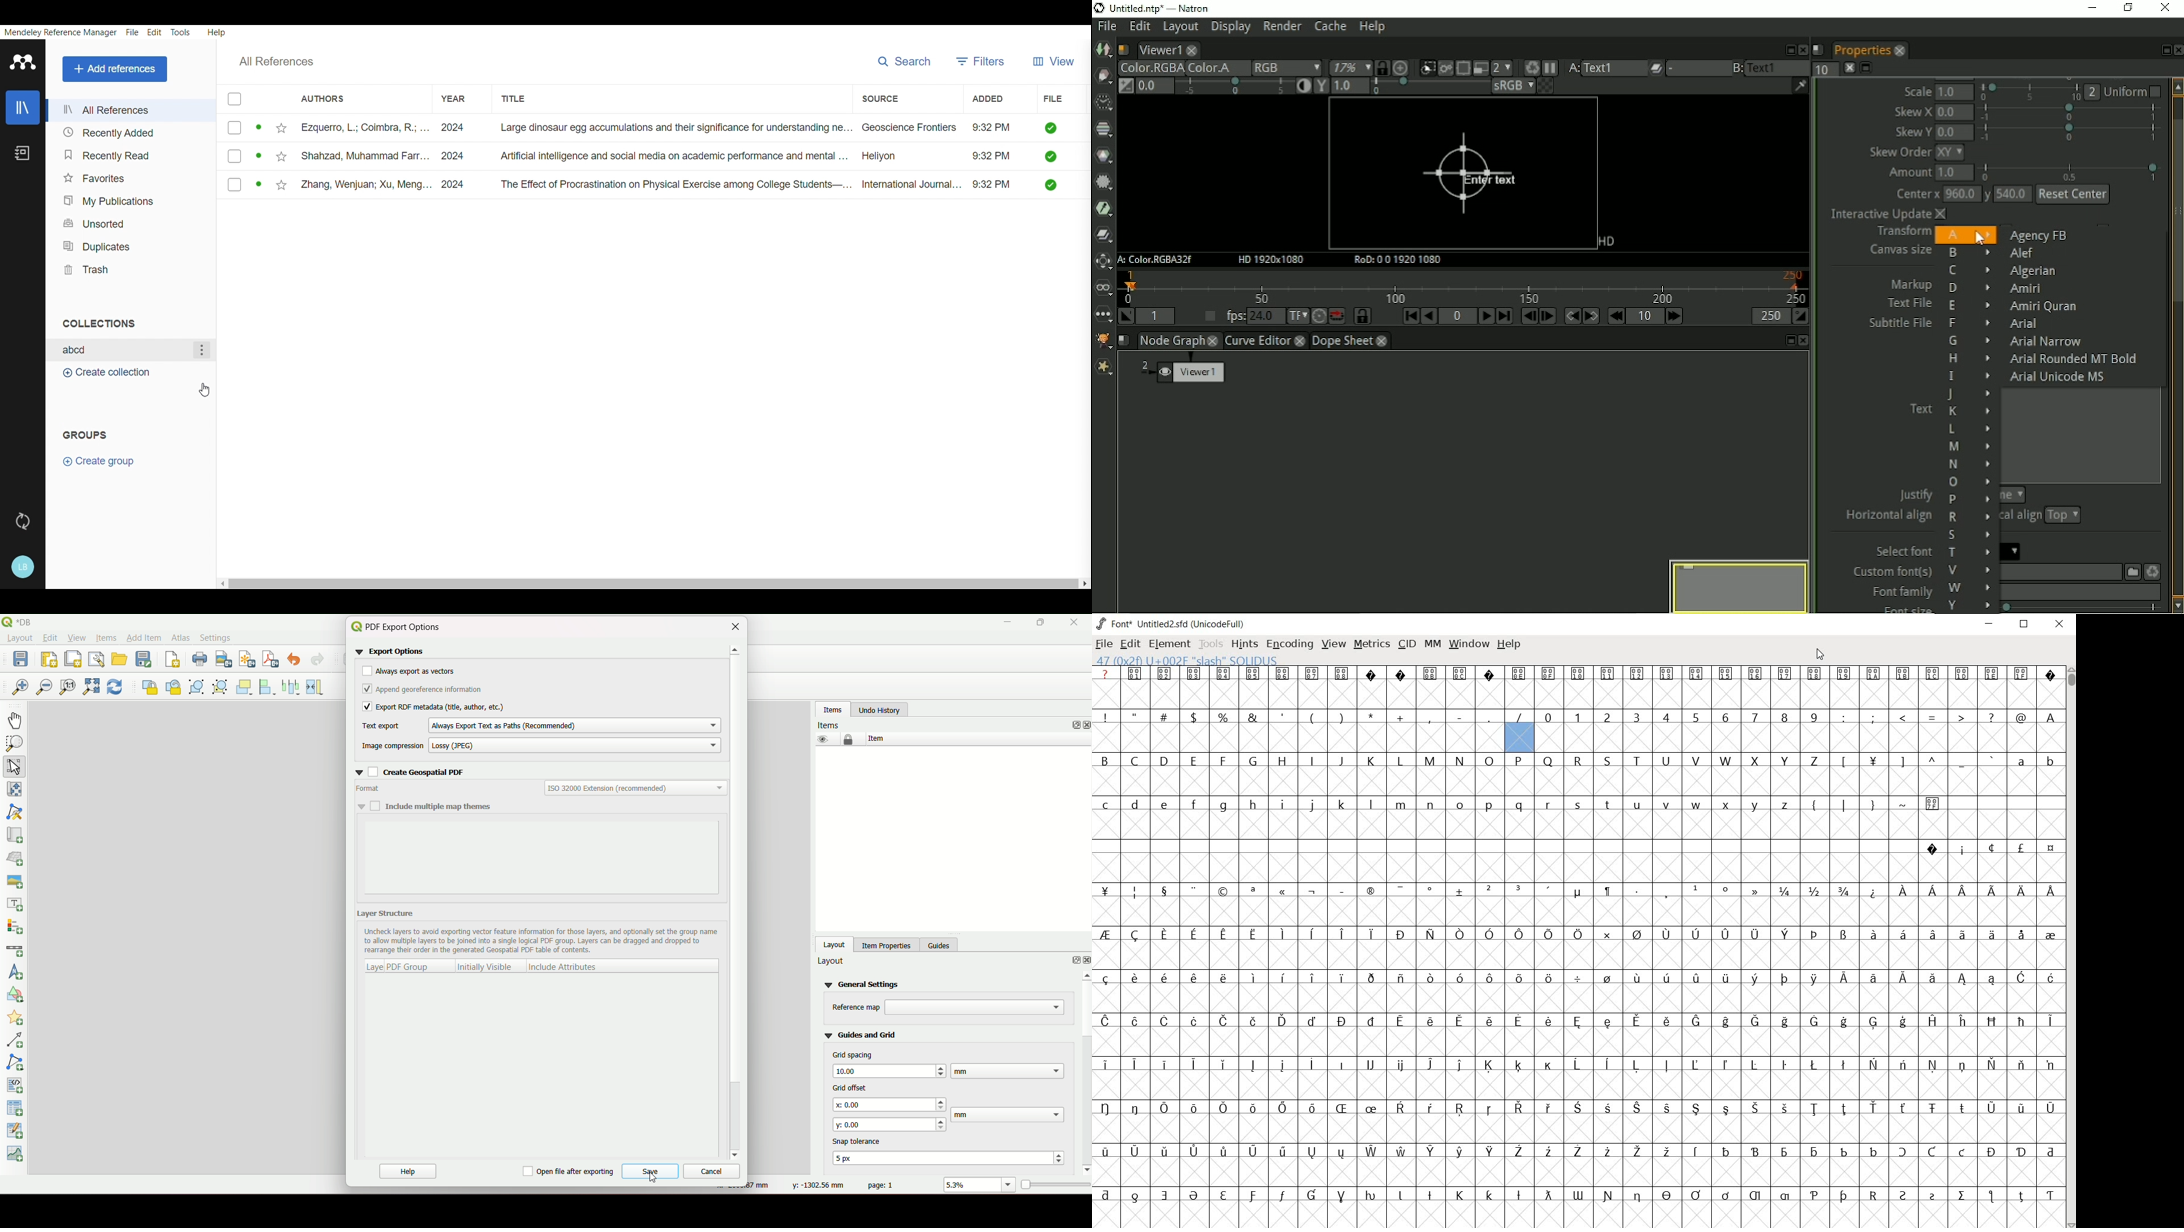  What do you see at coordinates (1070, 962) in the screenshot?
I see `options` at bounding box center [1070, 962].